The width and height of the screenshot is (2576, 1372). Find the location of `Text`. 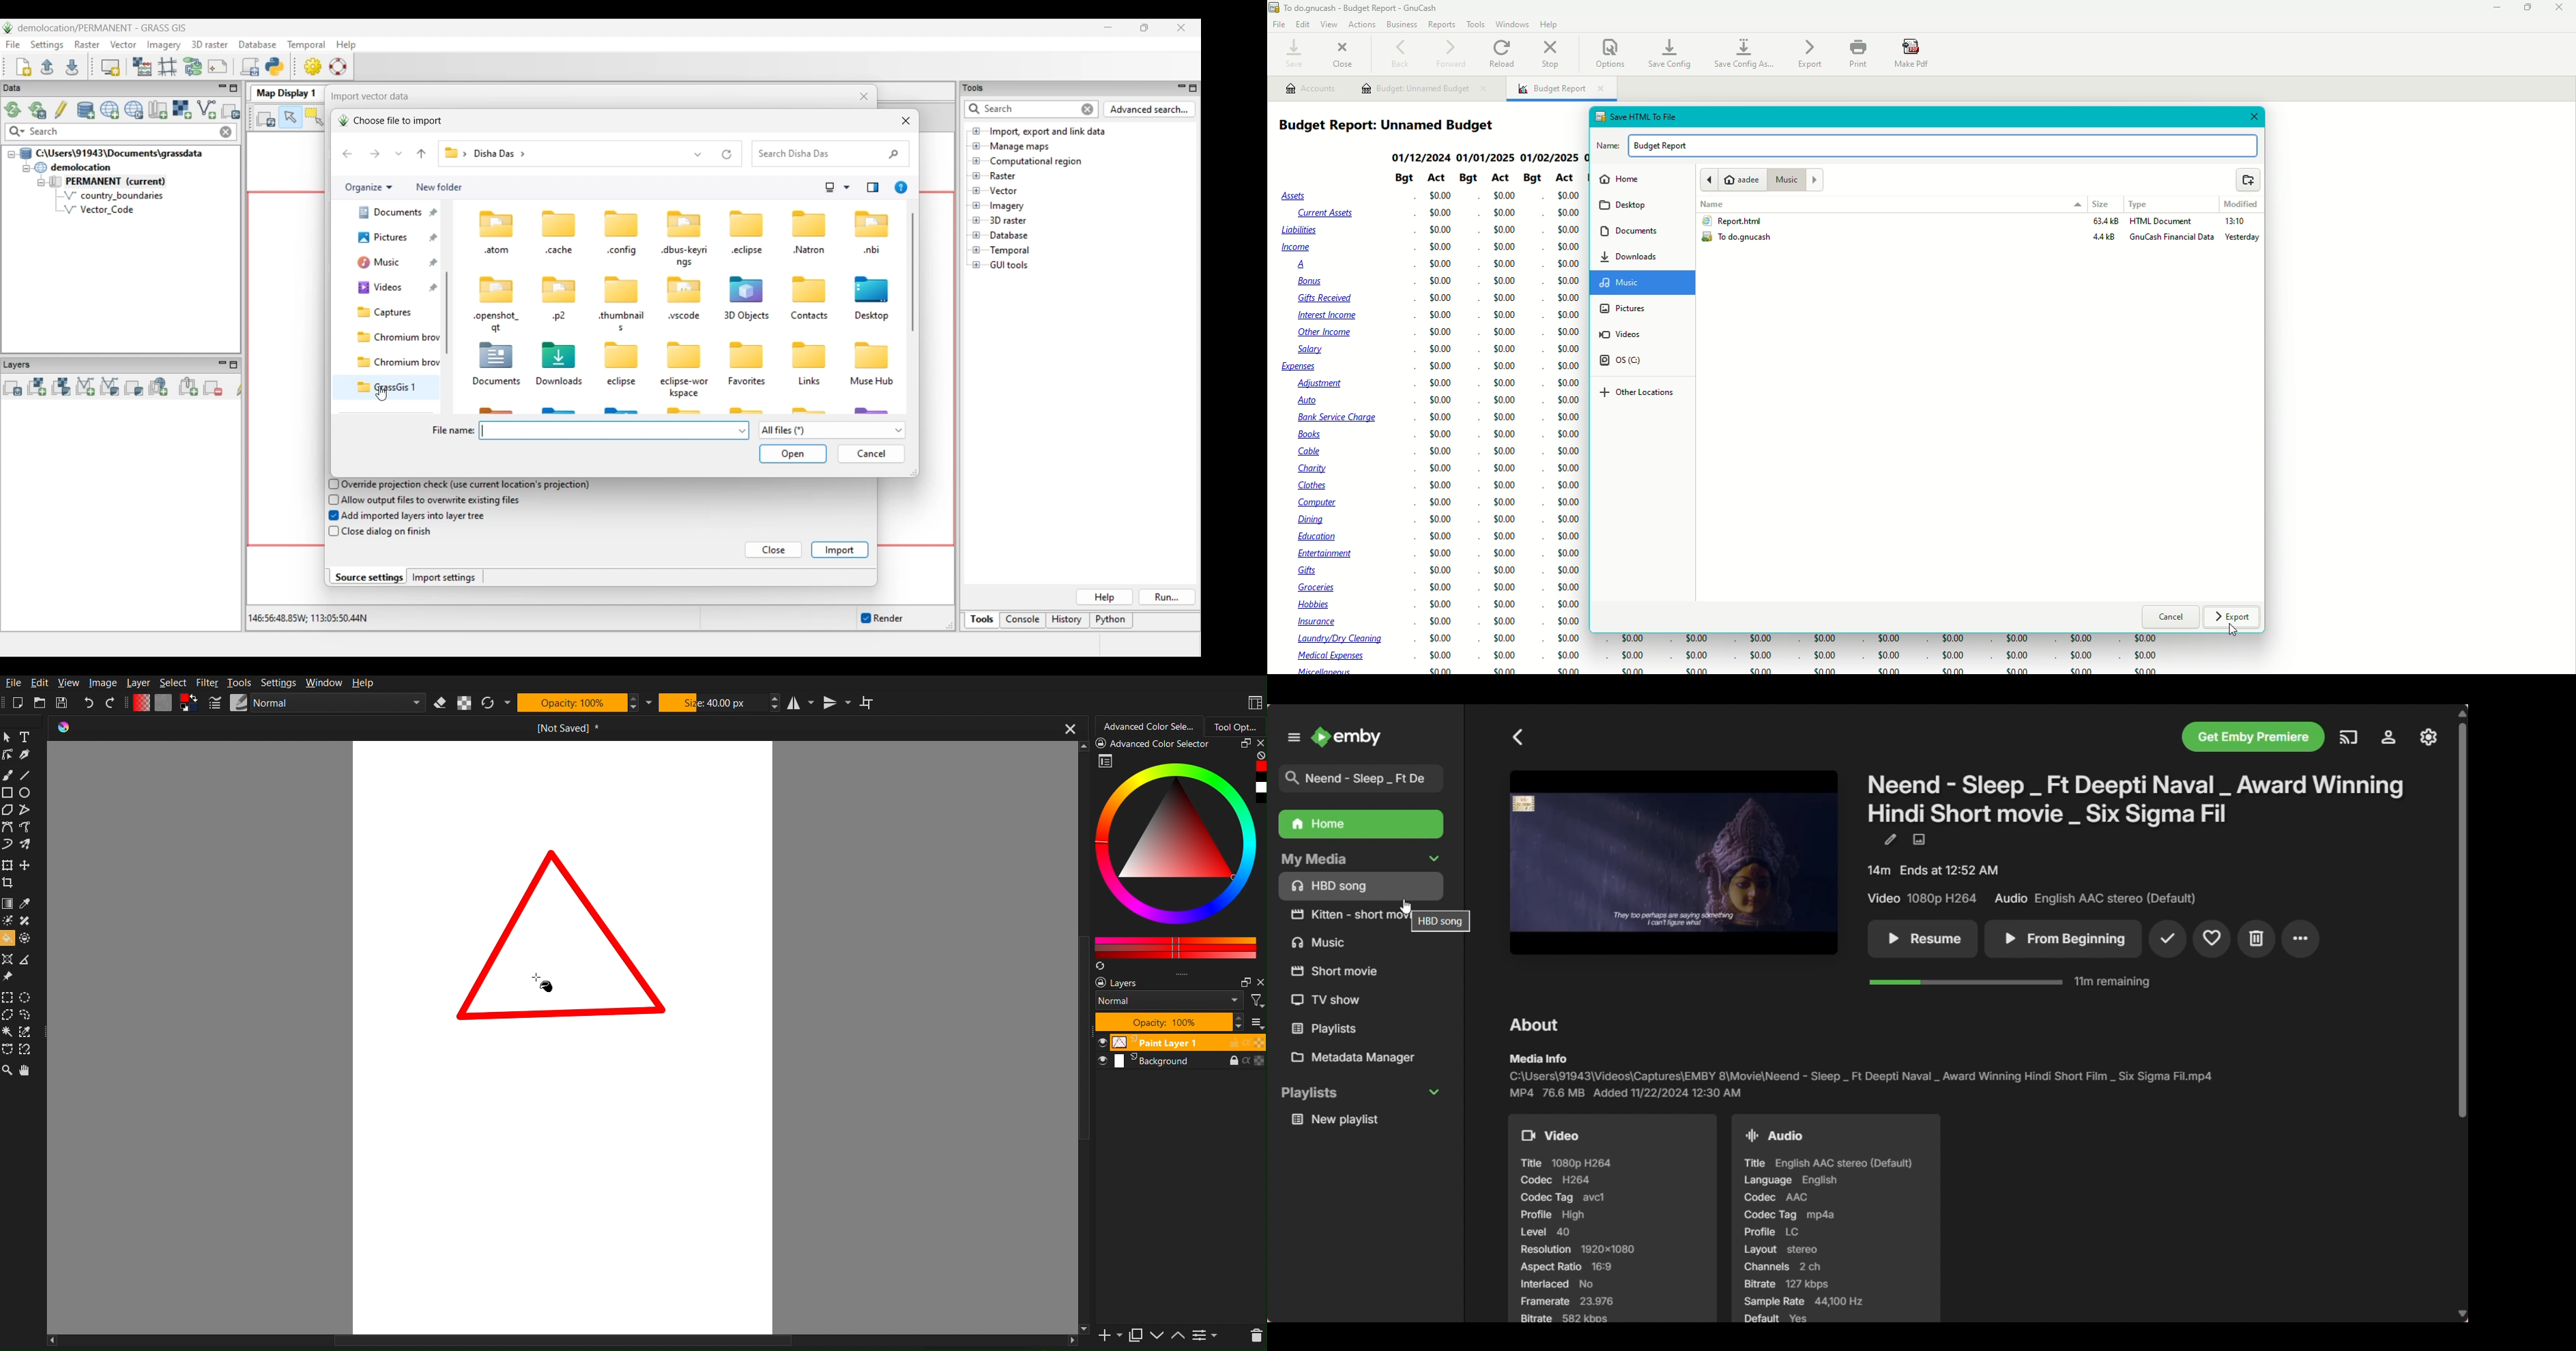

Text is located at coordinates (24, 737).